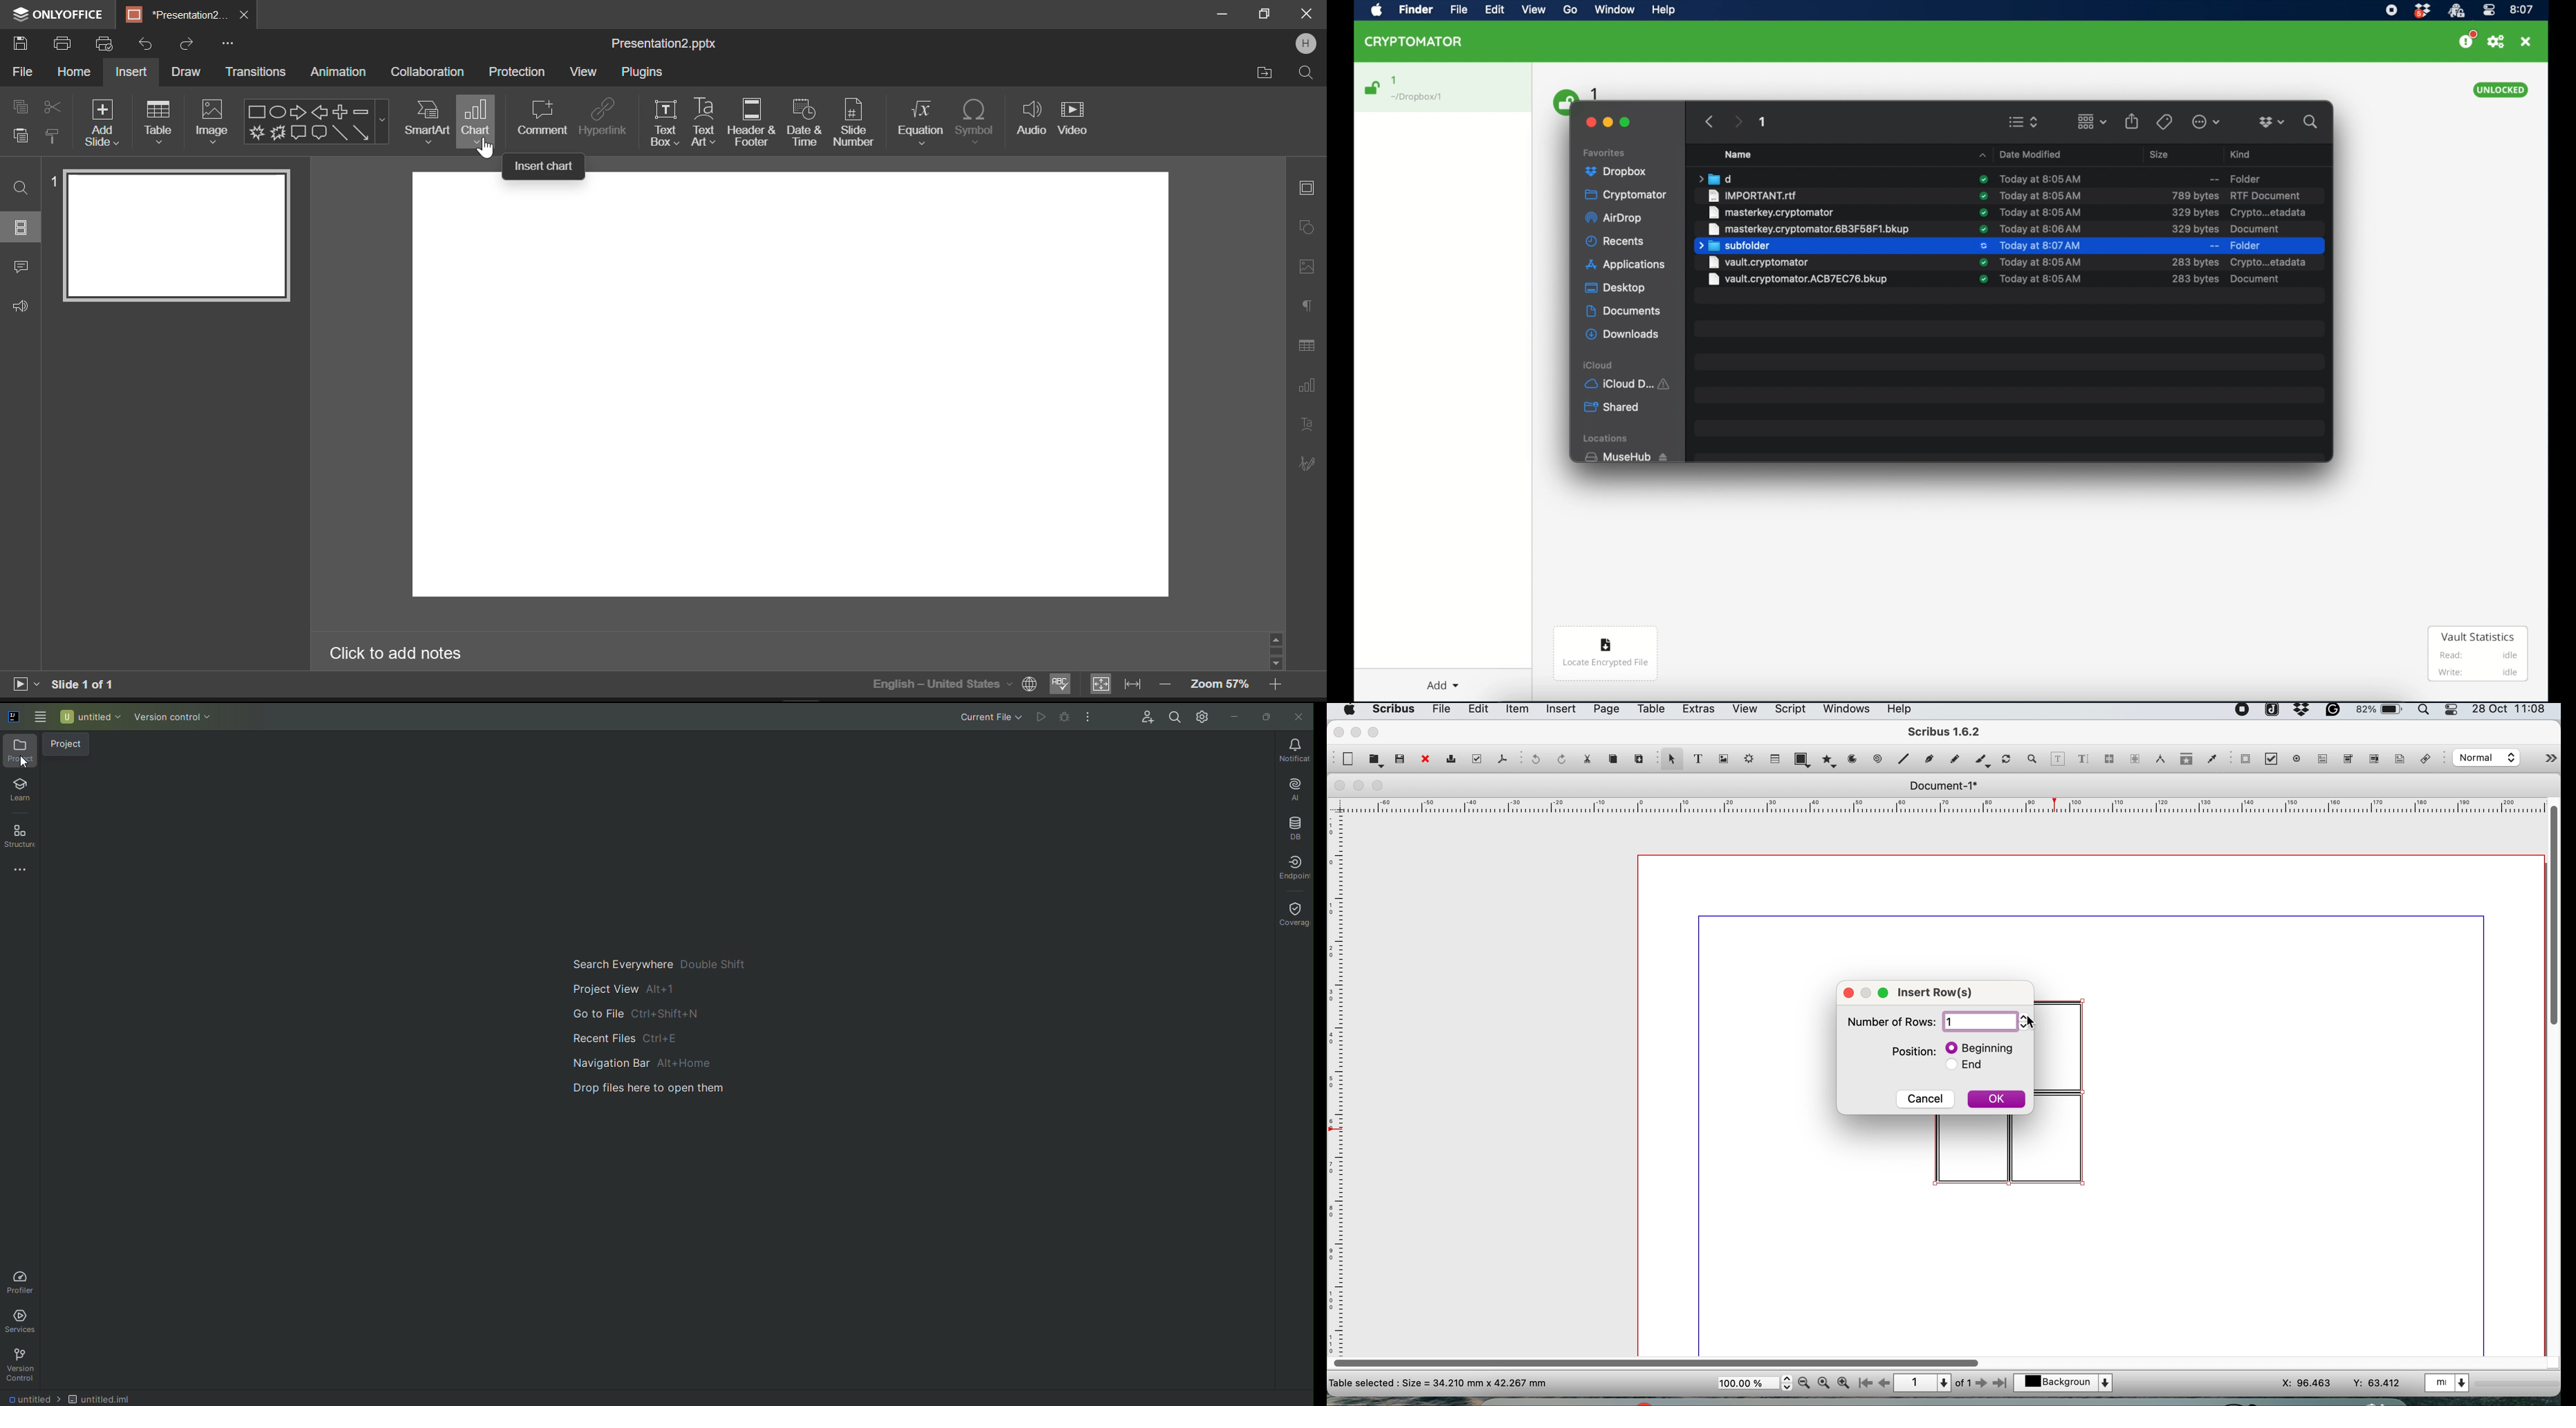 Image resolution: width=2576 pixels, height=1428 pixels. I want to click on Open file Location, so click(1265, 73).